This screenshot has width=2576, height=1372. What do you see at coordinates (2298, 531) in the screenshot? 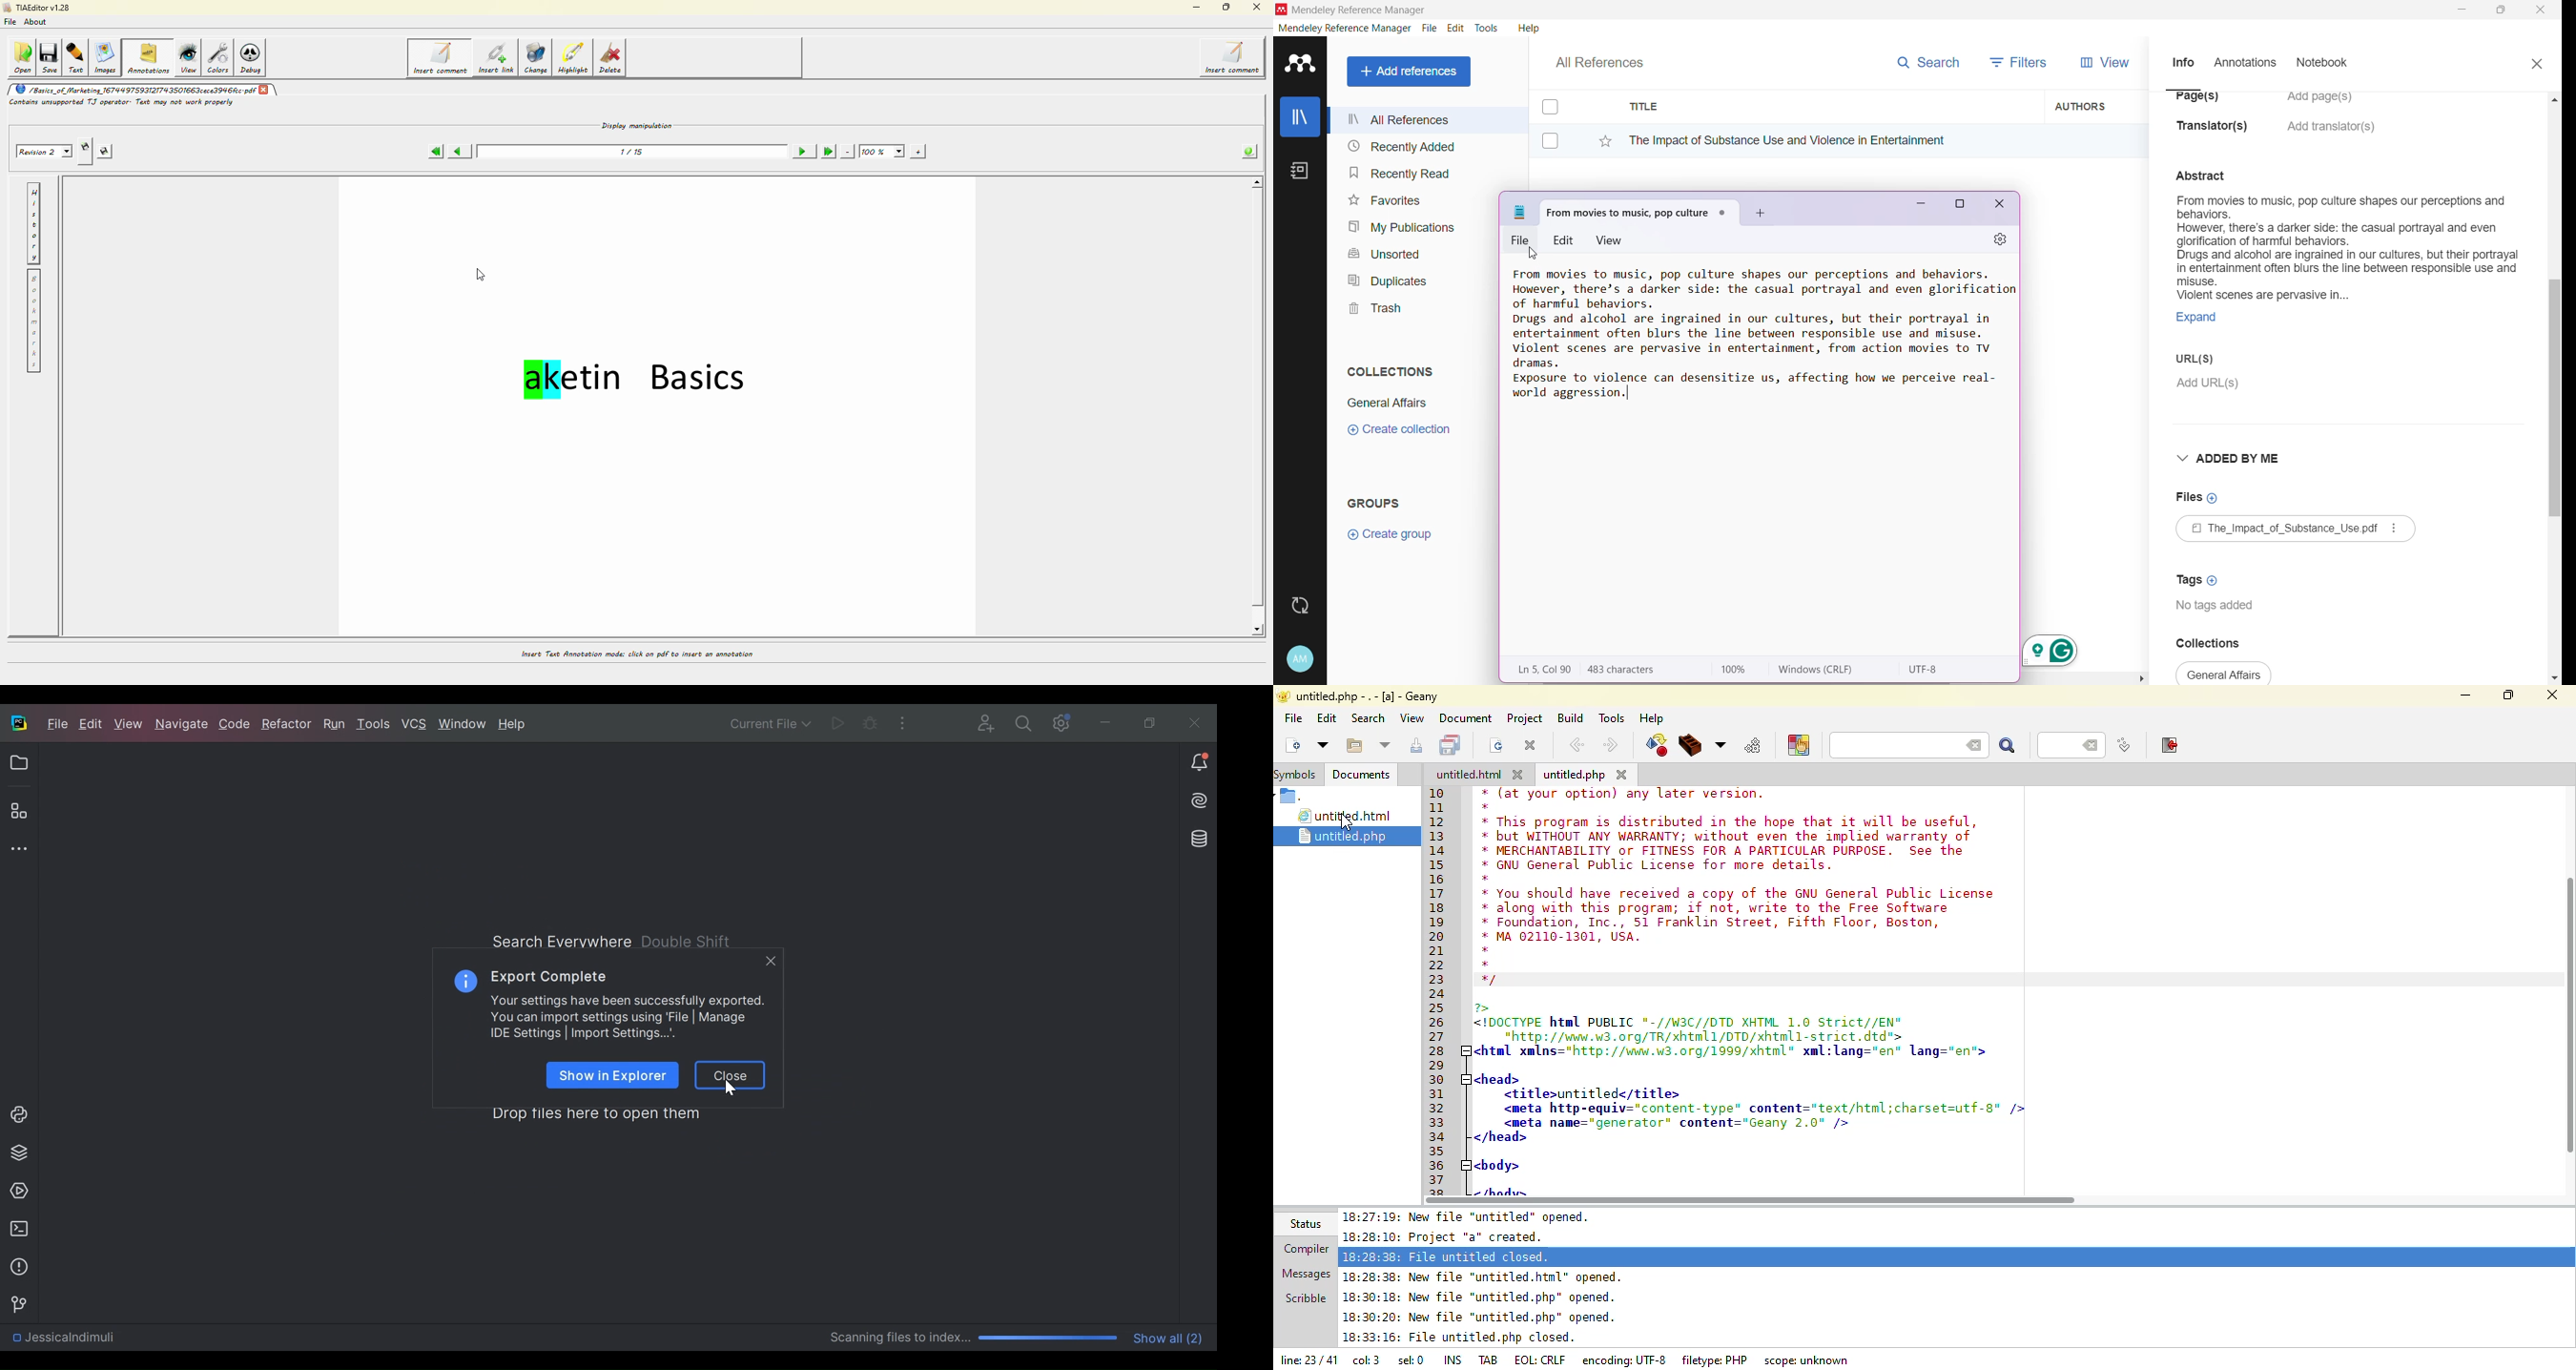
I see `Available File` at bounding box center [2298, 531].